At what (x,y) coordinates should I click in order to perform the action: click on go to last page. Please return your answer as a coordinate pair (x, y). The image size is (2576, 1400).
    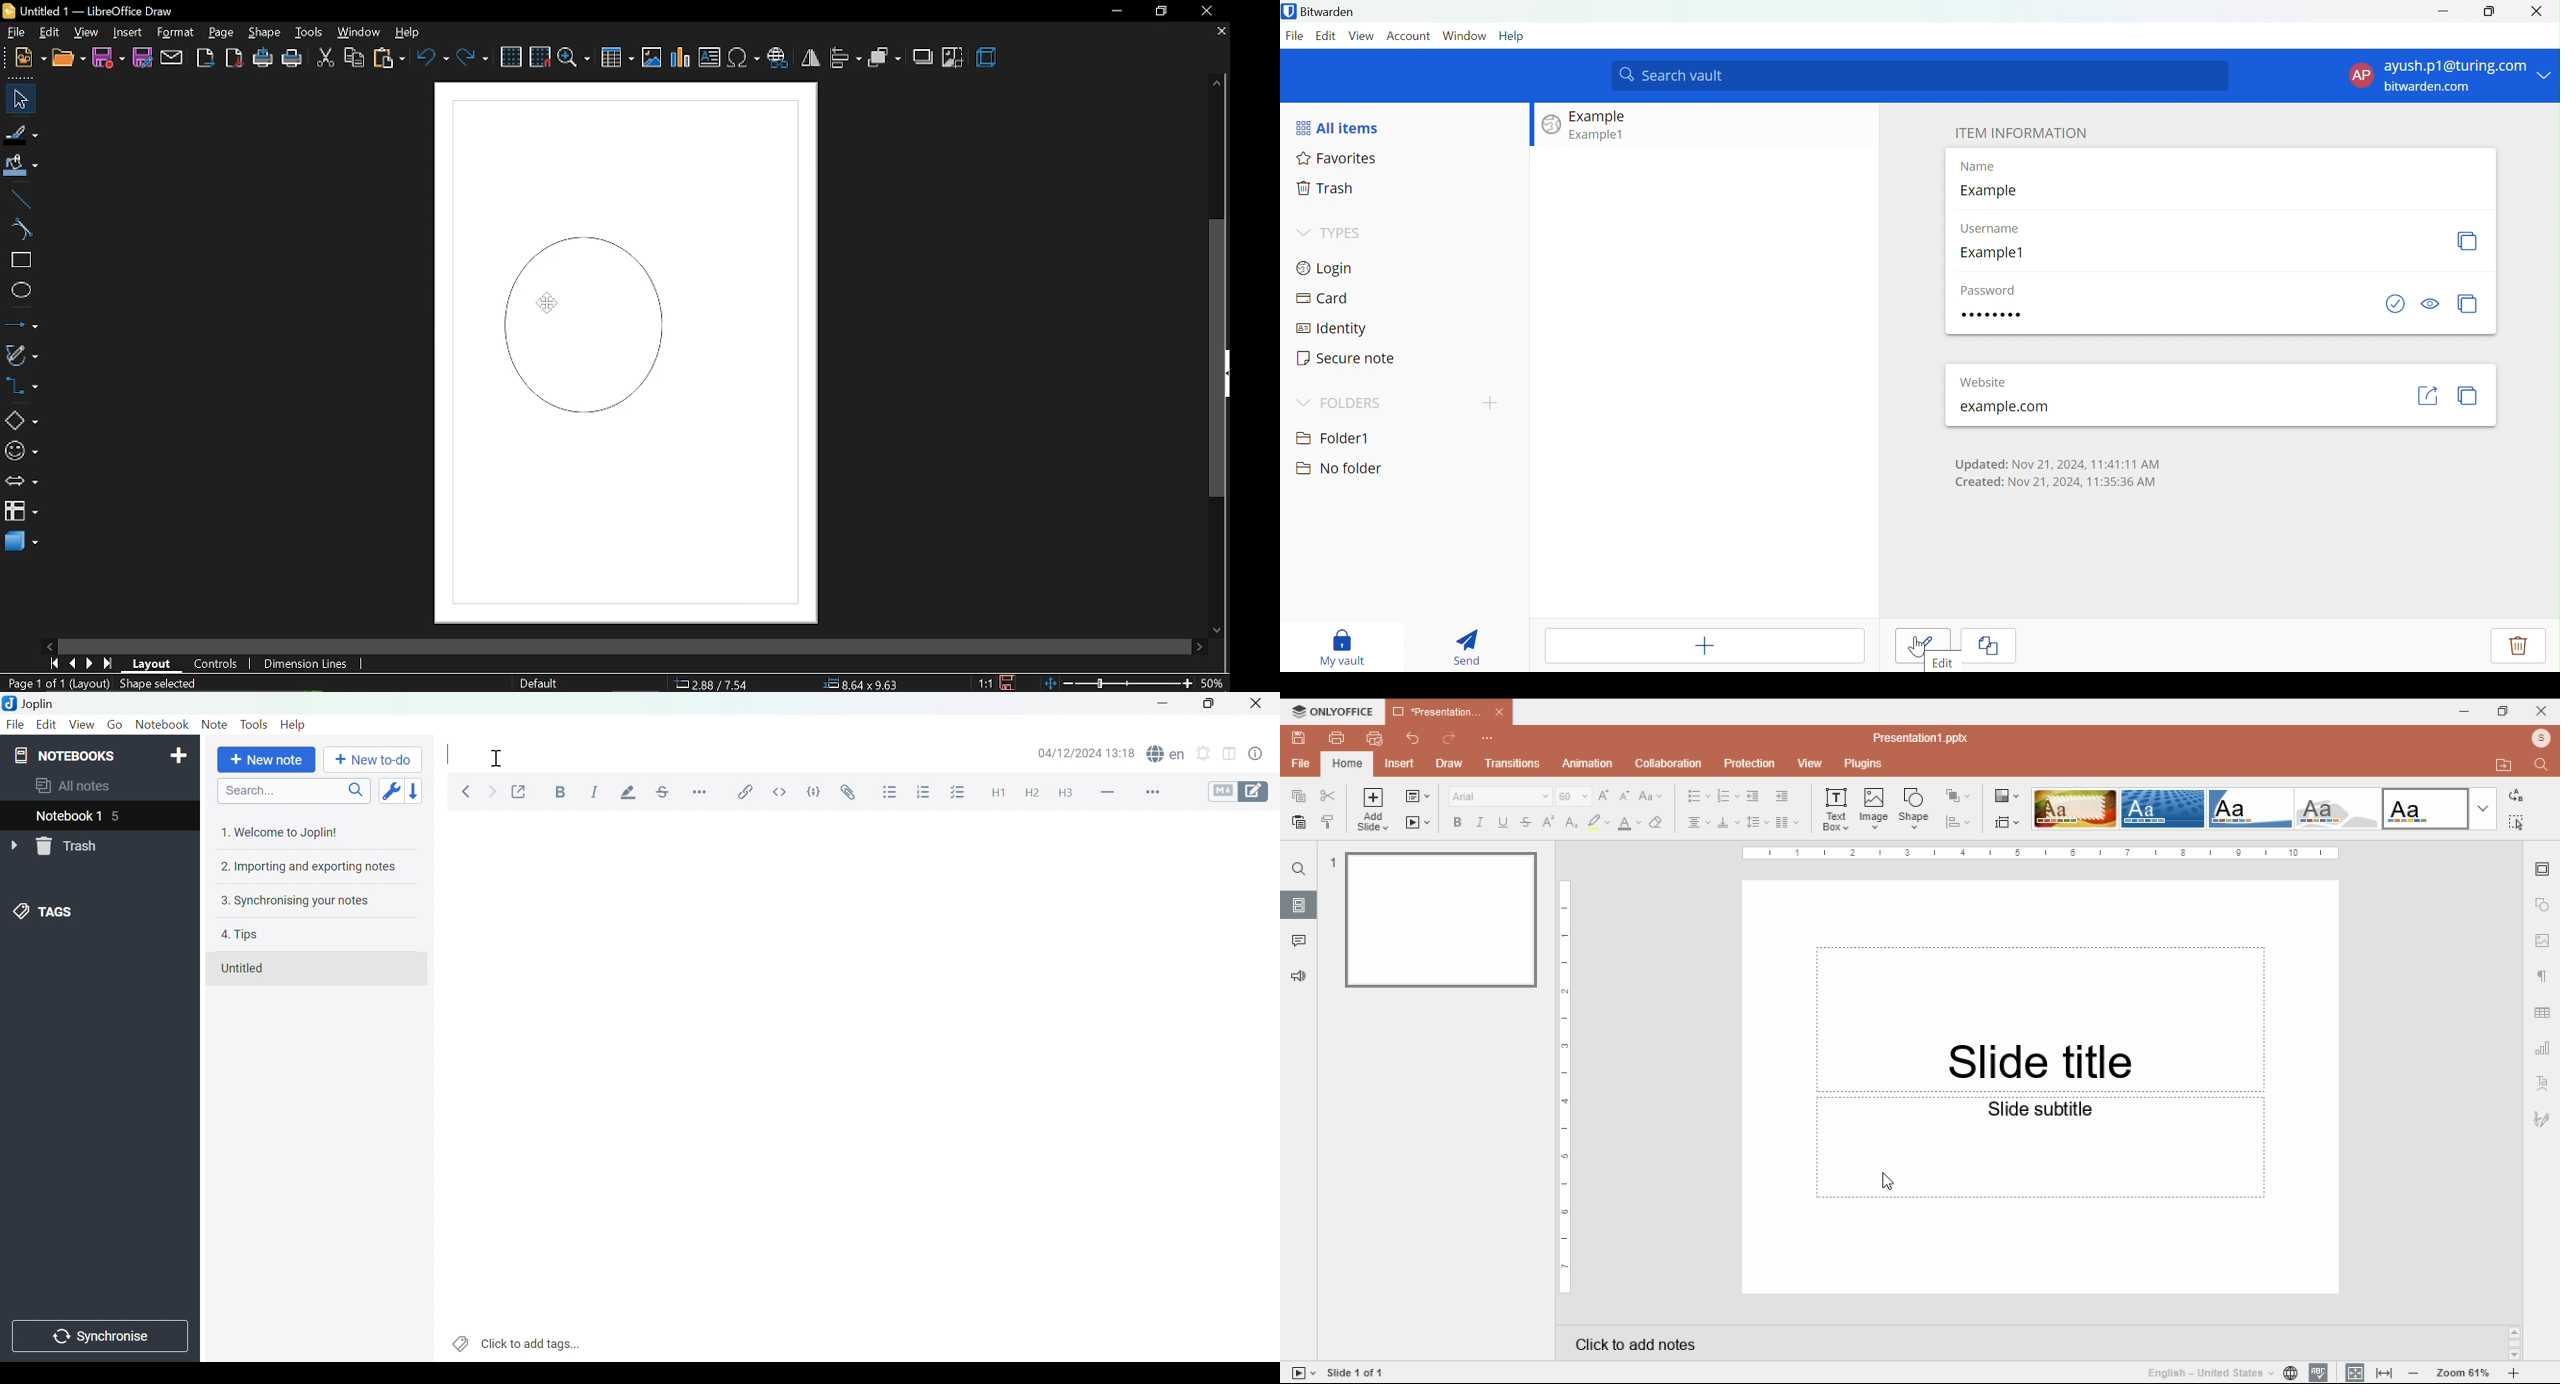
    Looking at the image, I should click on (110, 664).